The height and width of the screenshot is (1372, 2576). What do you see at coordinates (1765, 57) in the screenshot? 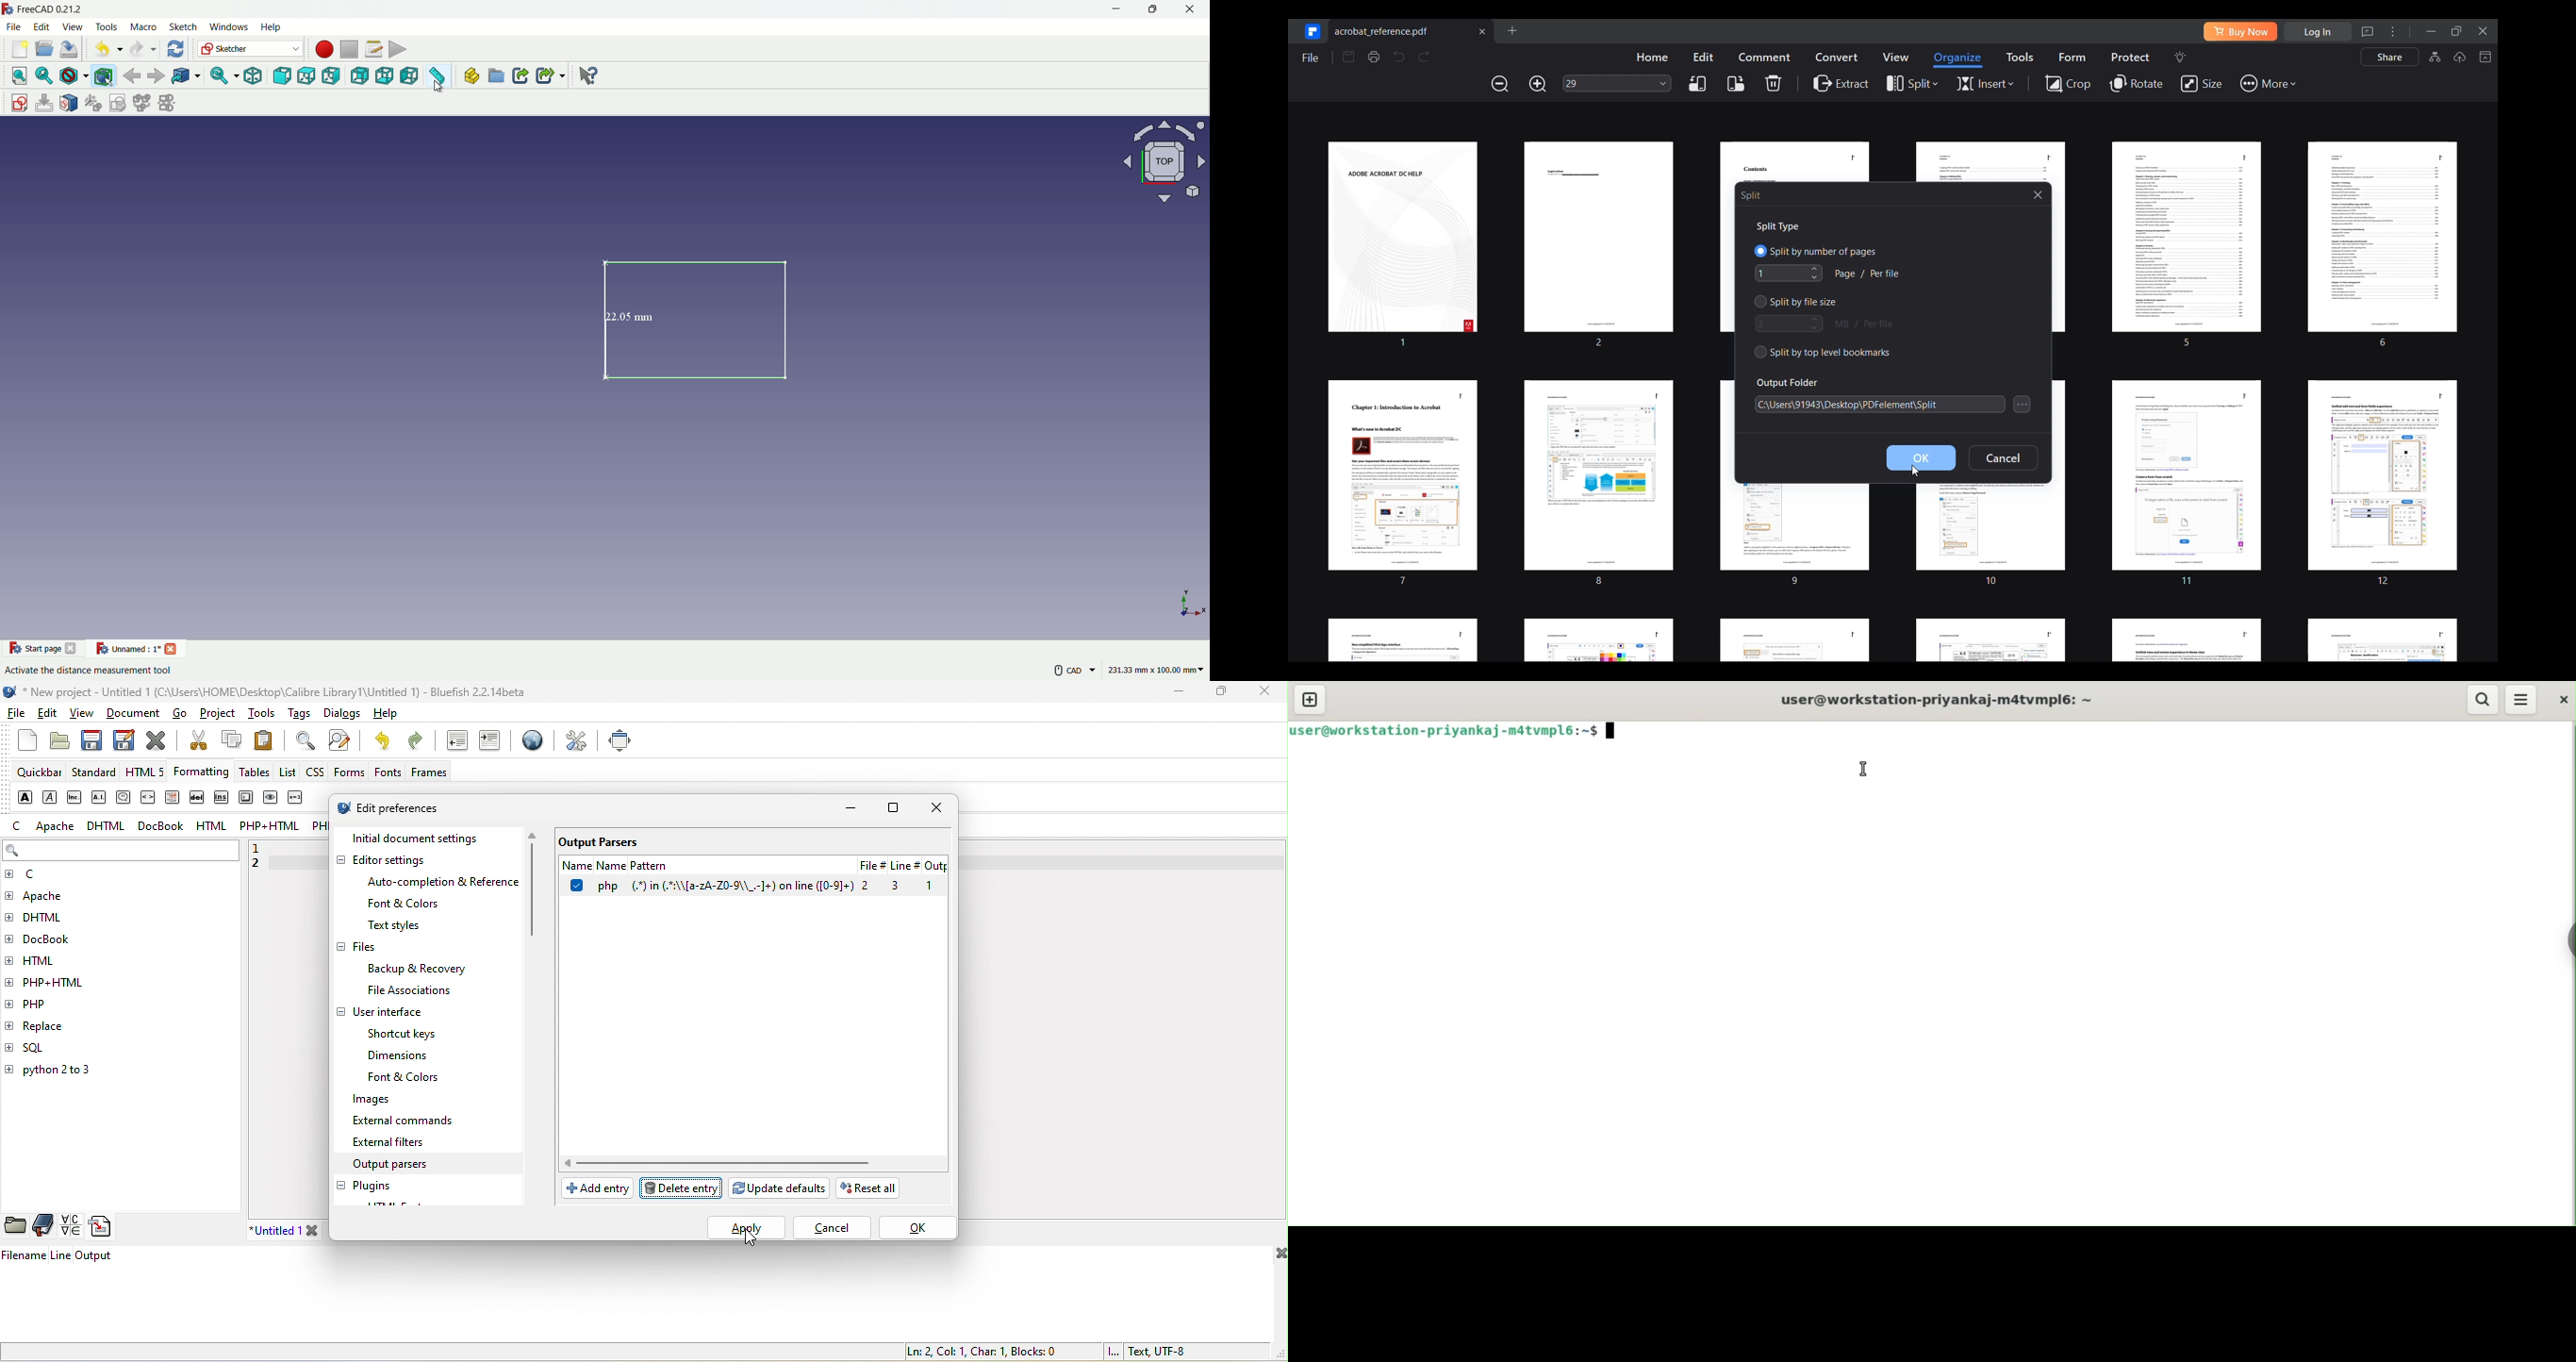
I see `Comment` at bounding box center [1765, 57].